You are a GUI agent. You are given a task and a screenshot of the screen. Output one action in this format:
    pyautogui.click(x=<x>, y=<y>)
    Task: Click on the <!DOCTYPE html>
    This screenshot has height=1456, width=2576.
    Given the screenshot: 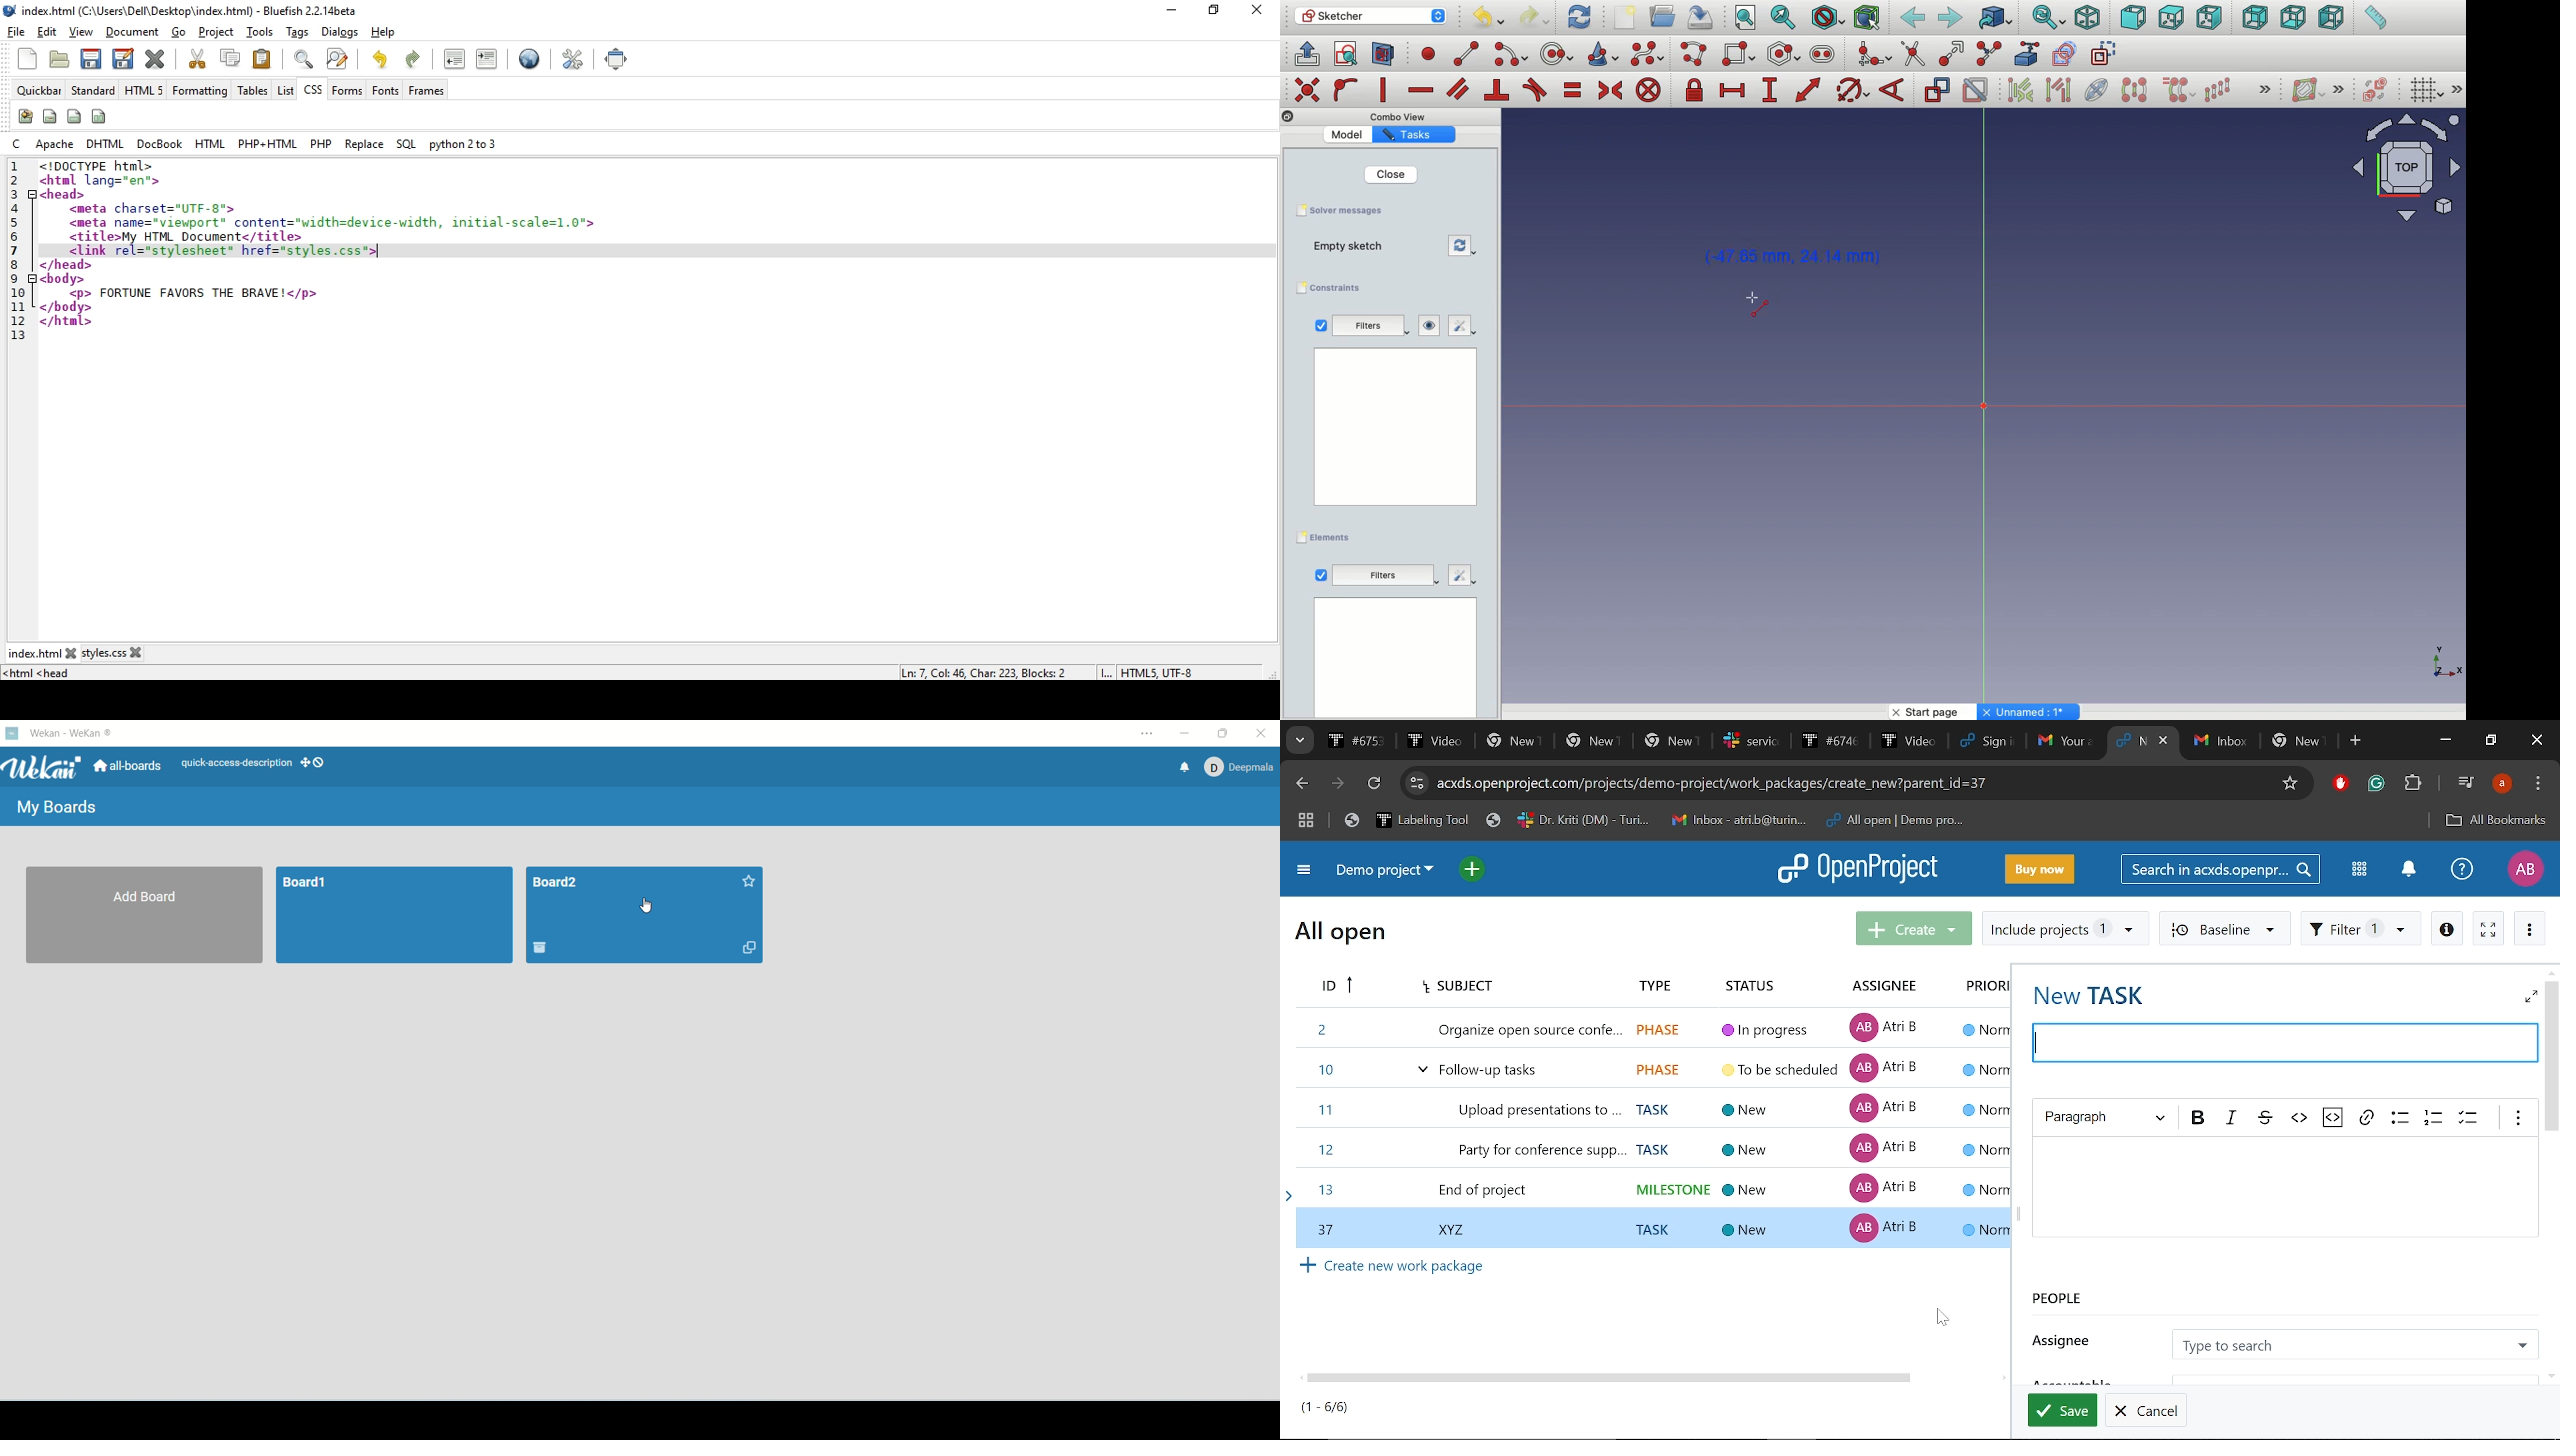 What is the action you would take?
    pyautogui.click(x=96, y=166)
    